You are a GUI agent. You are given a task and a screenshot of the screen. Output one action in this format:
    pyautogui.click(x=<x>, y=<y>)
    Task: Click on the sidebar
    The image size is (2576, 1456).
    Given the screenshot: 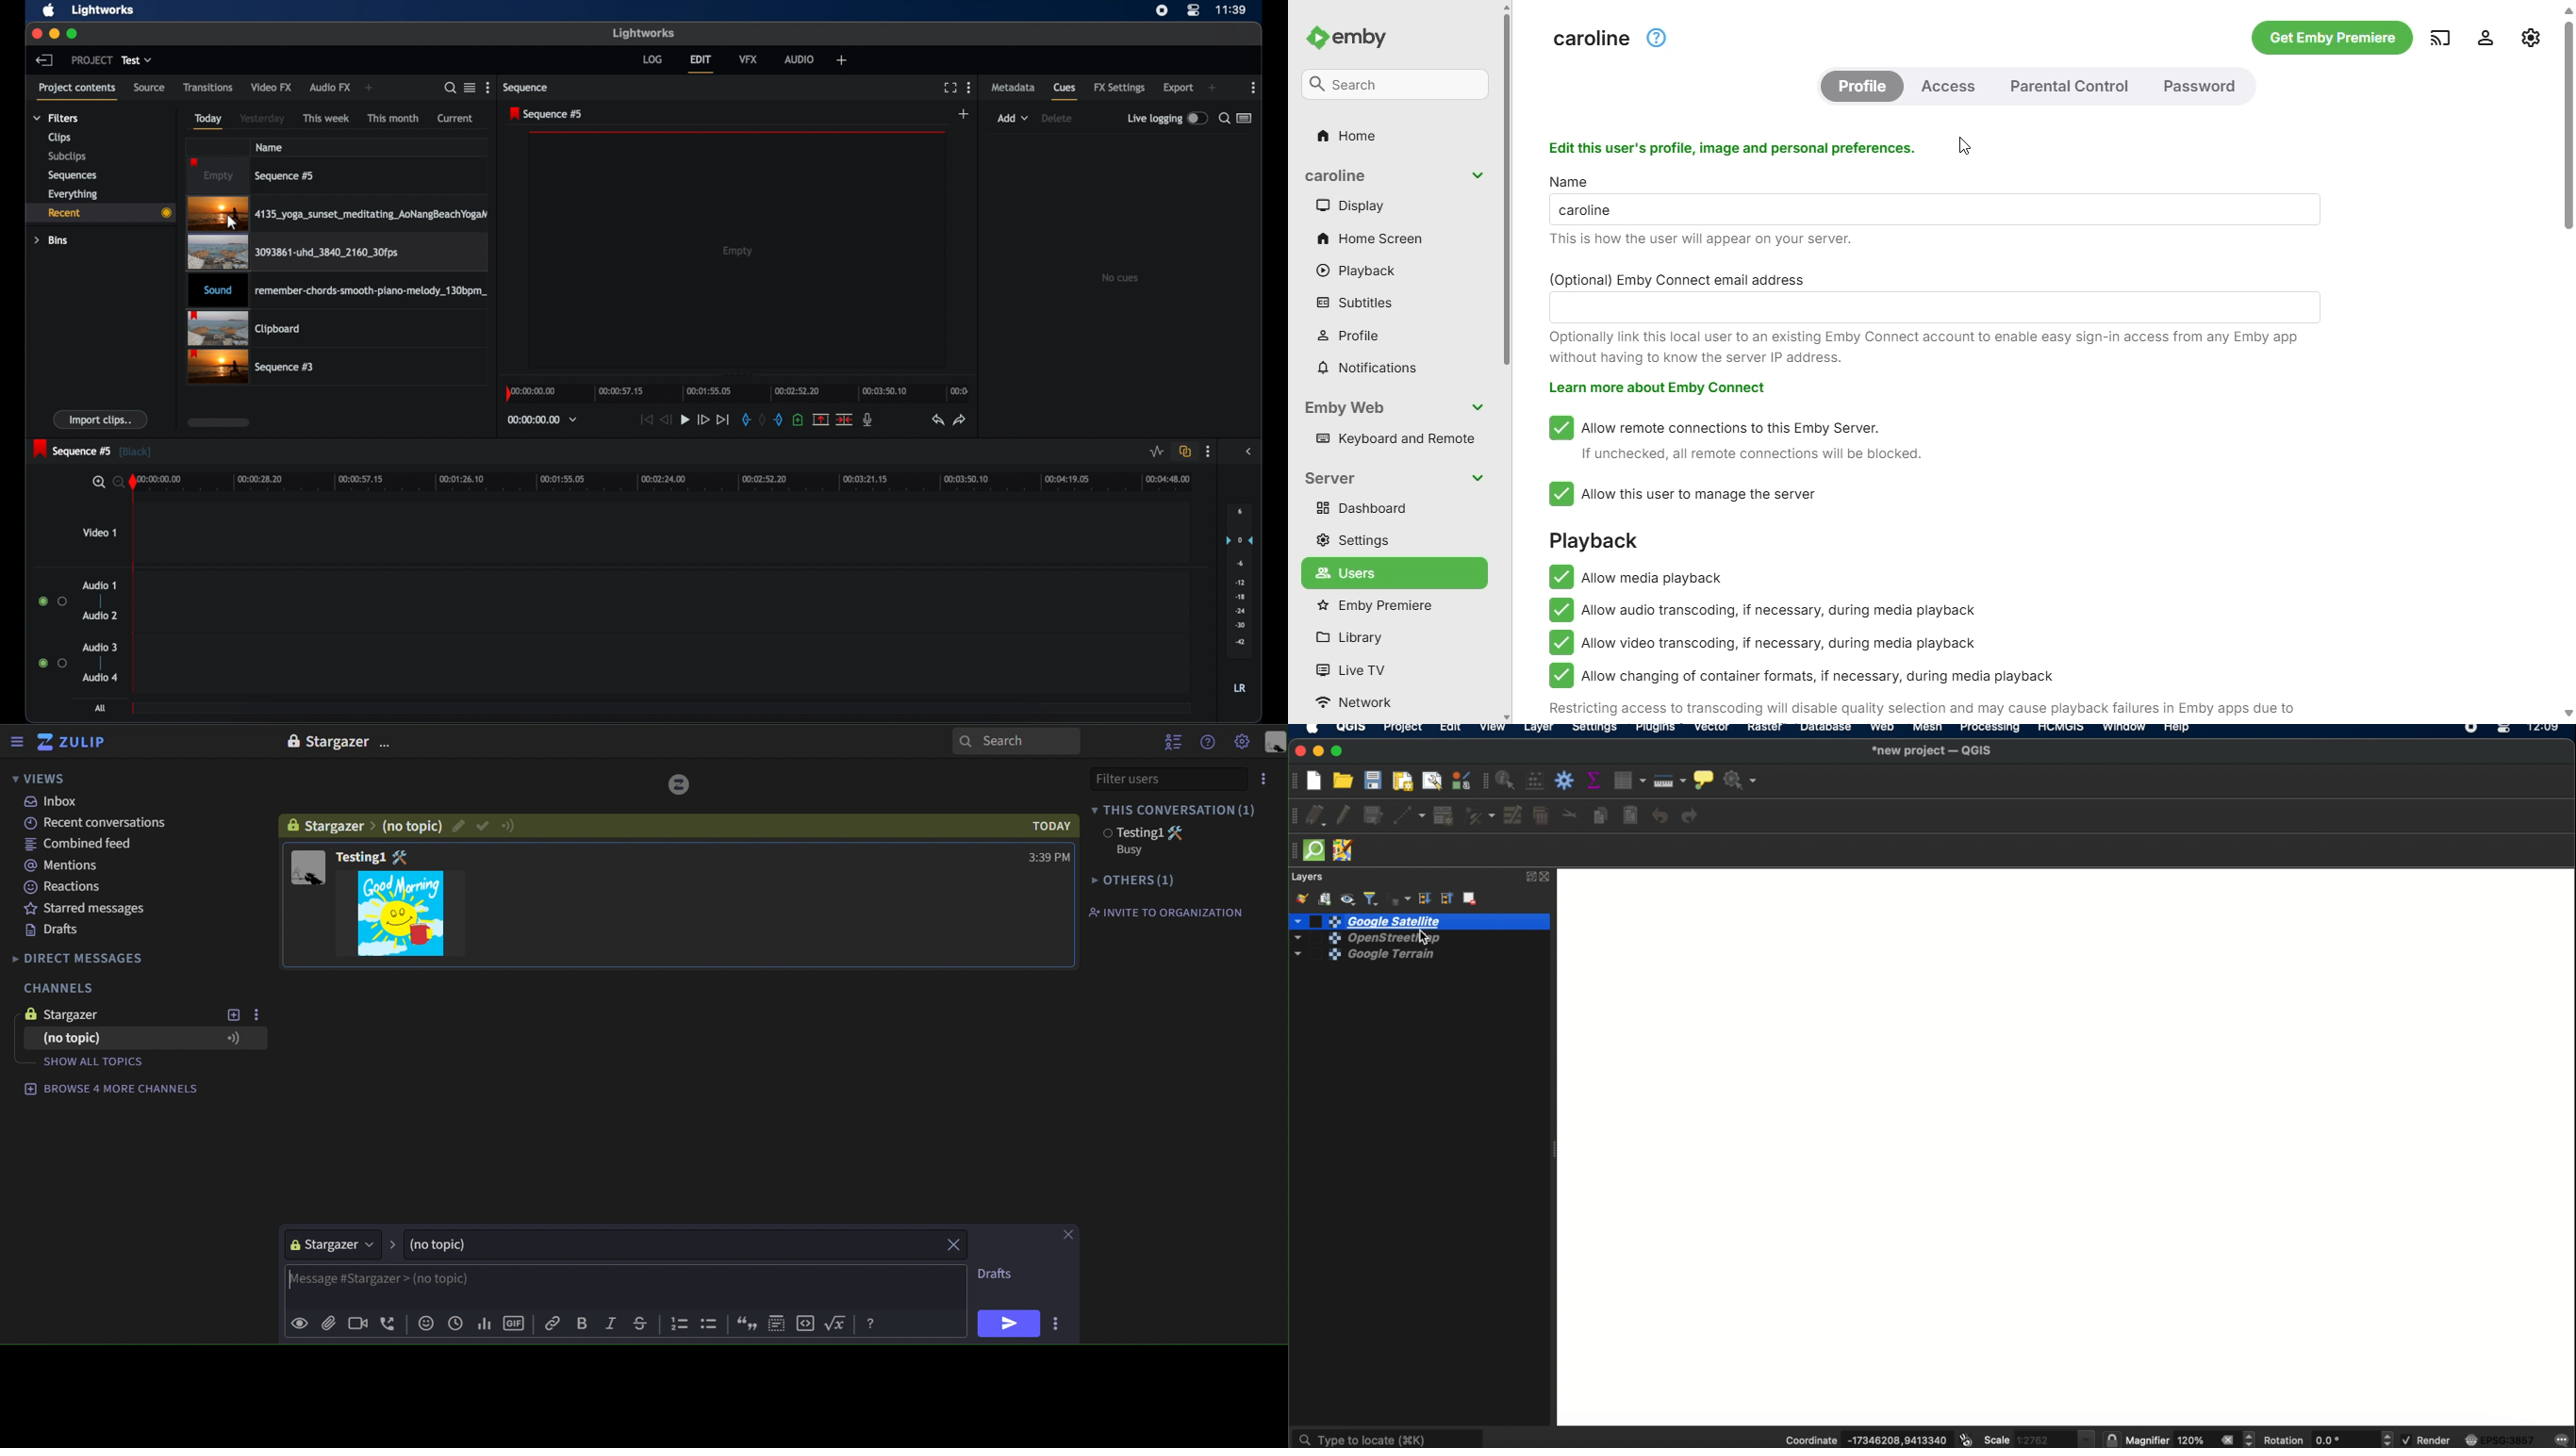 What is the action you would take?
    pyautogui.click(x=1248, y=452)
    